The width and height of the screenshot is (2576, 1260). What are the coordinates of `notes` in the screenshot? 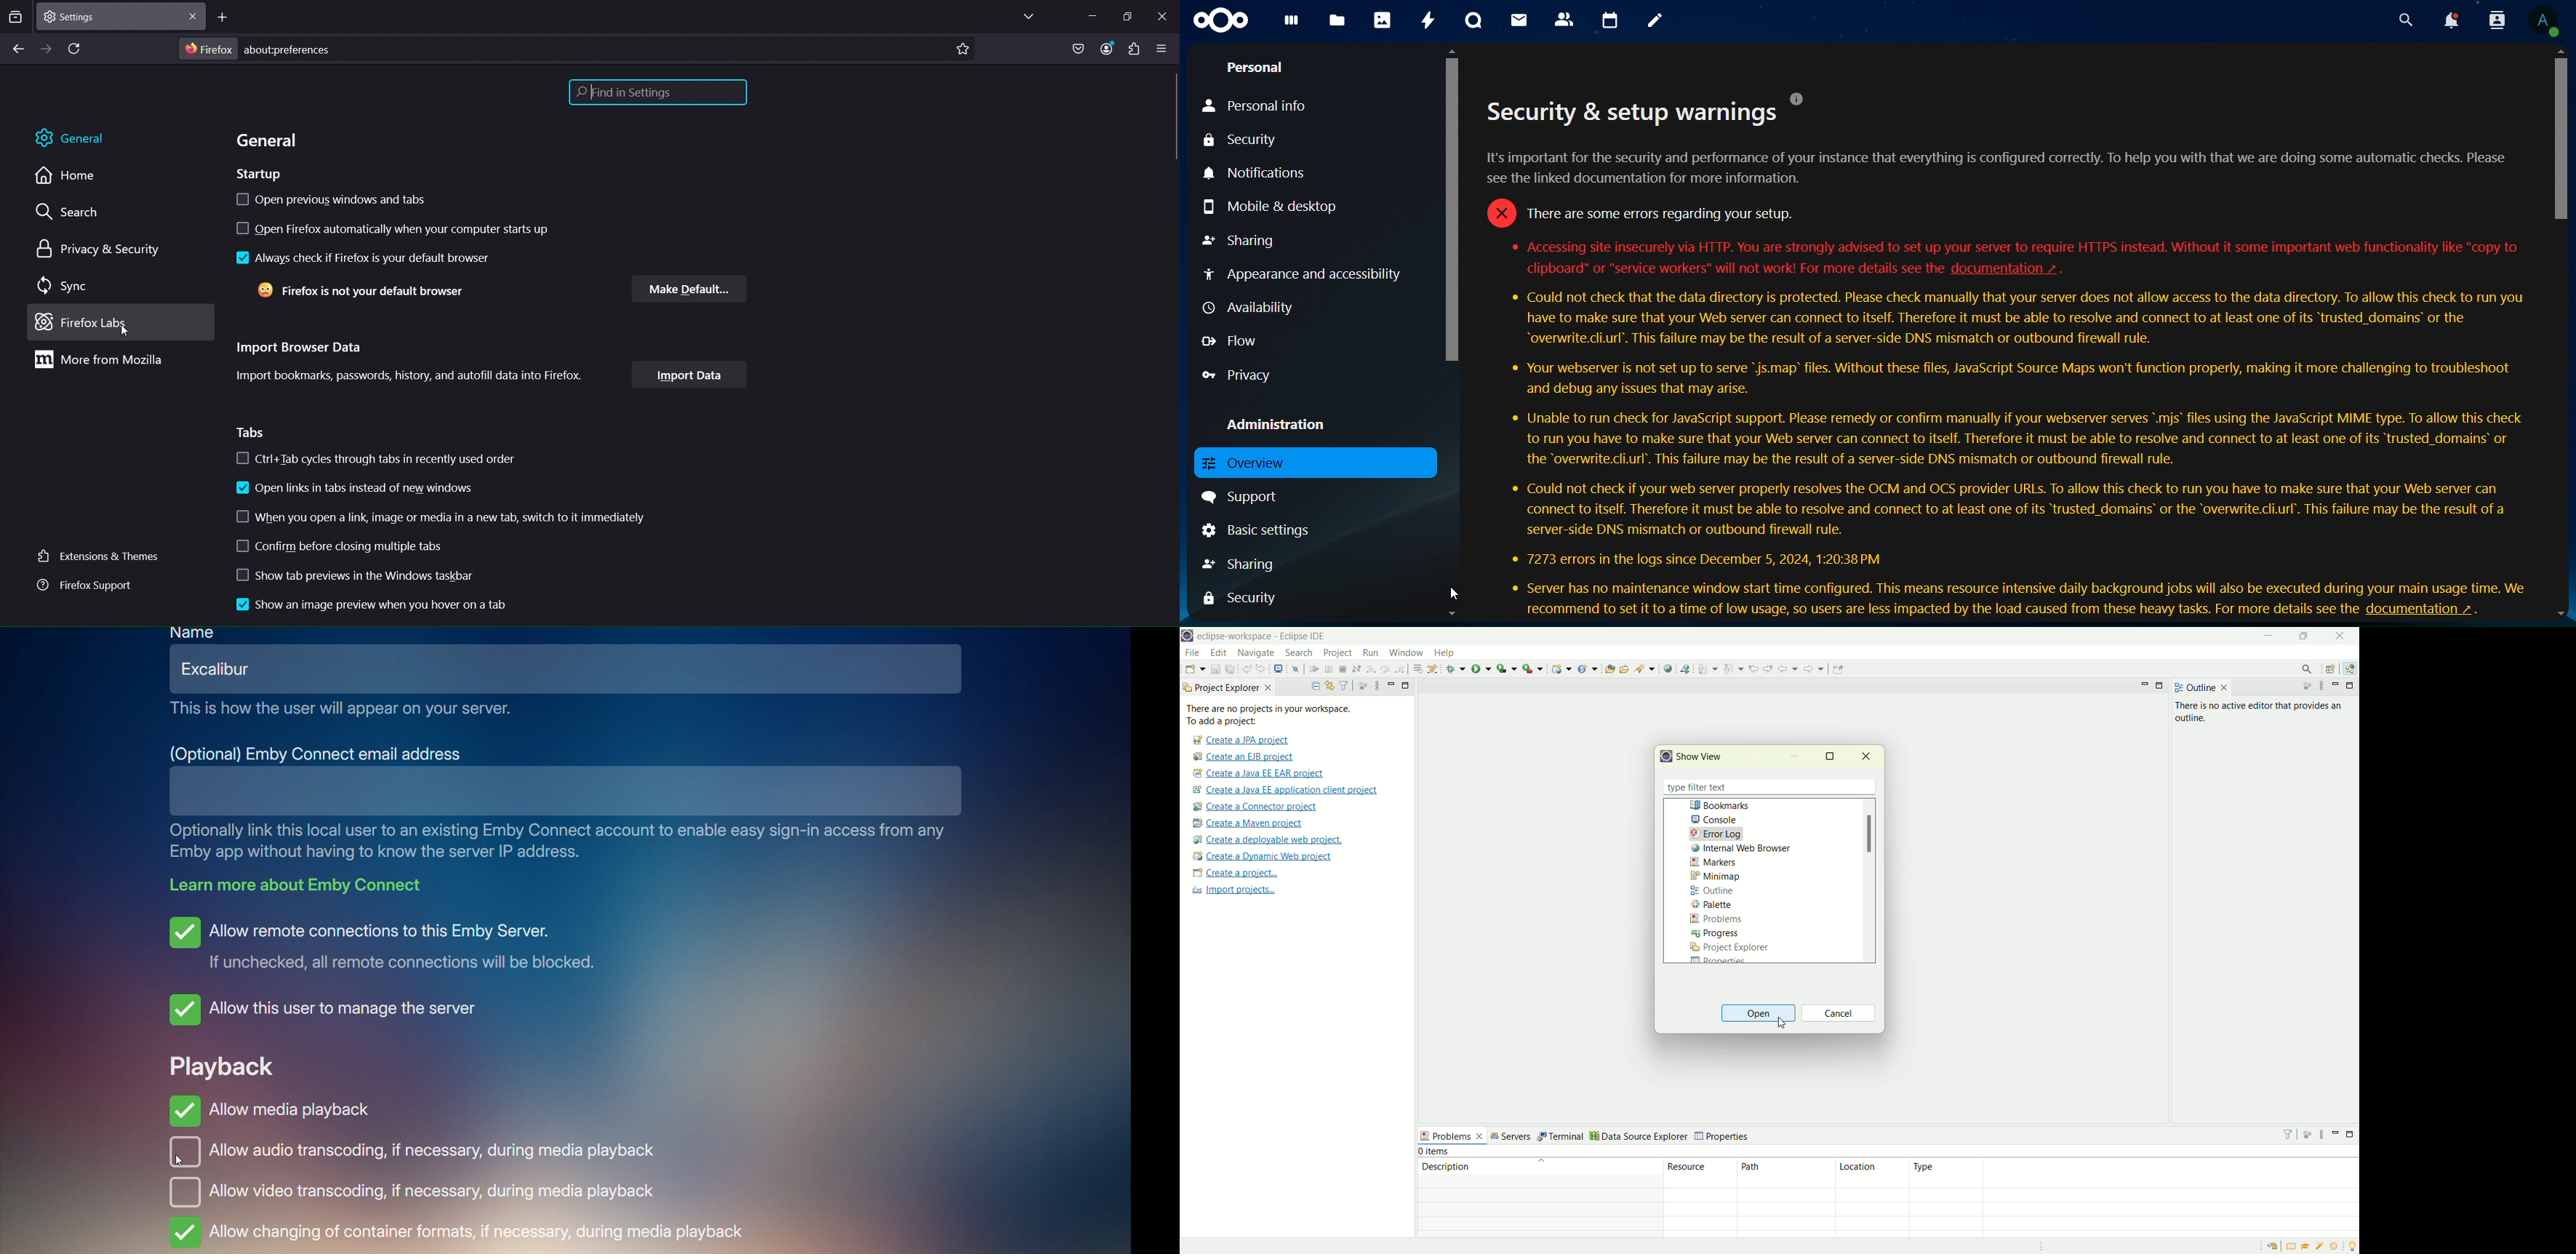 It's located at (1656, 21).